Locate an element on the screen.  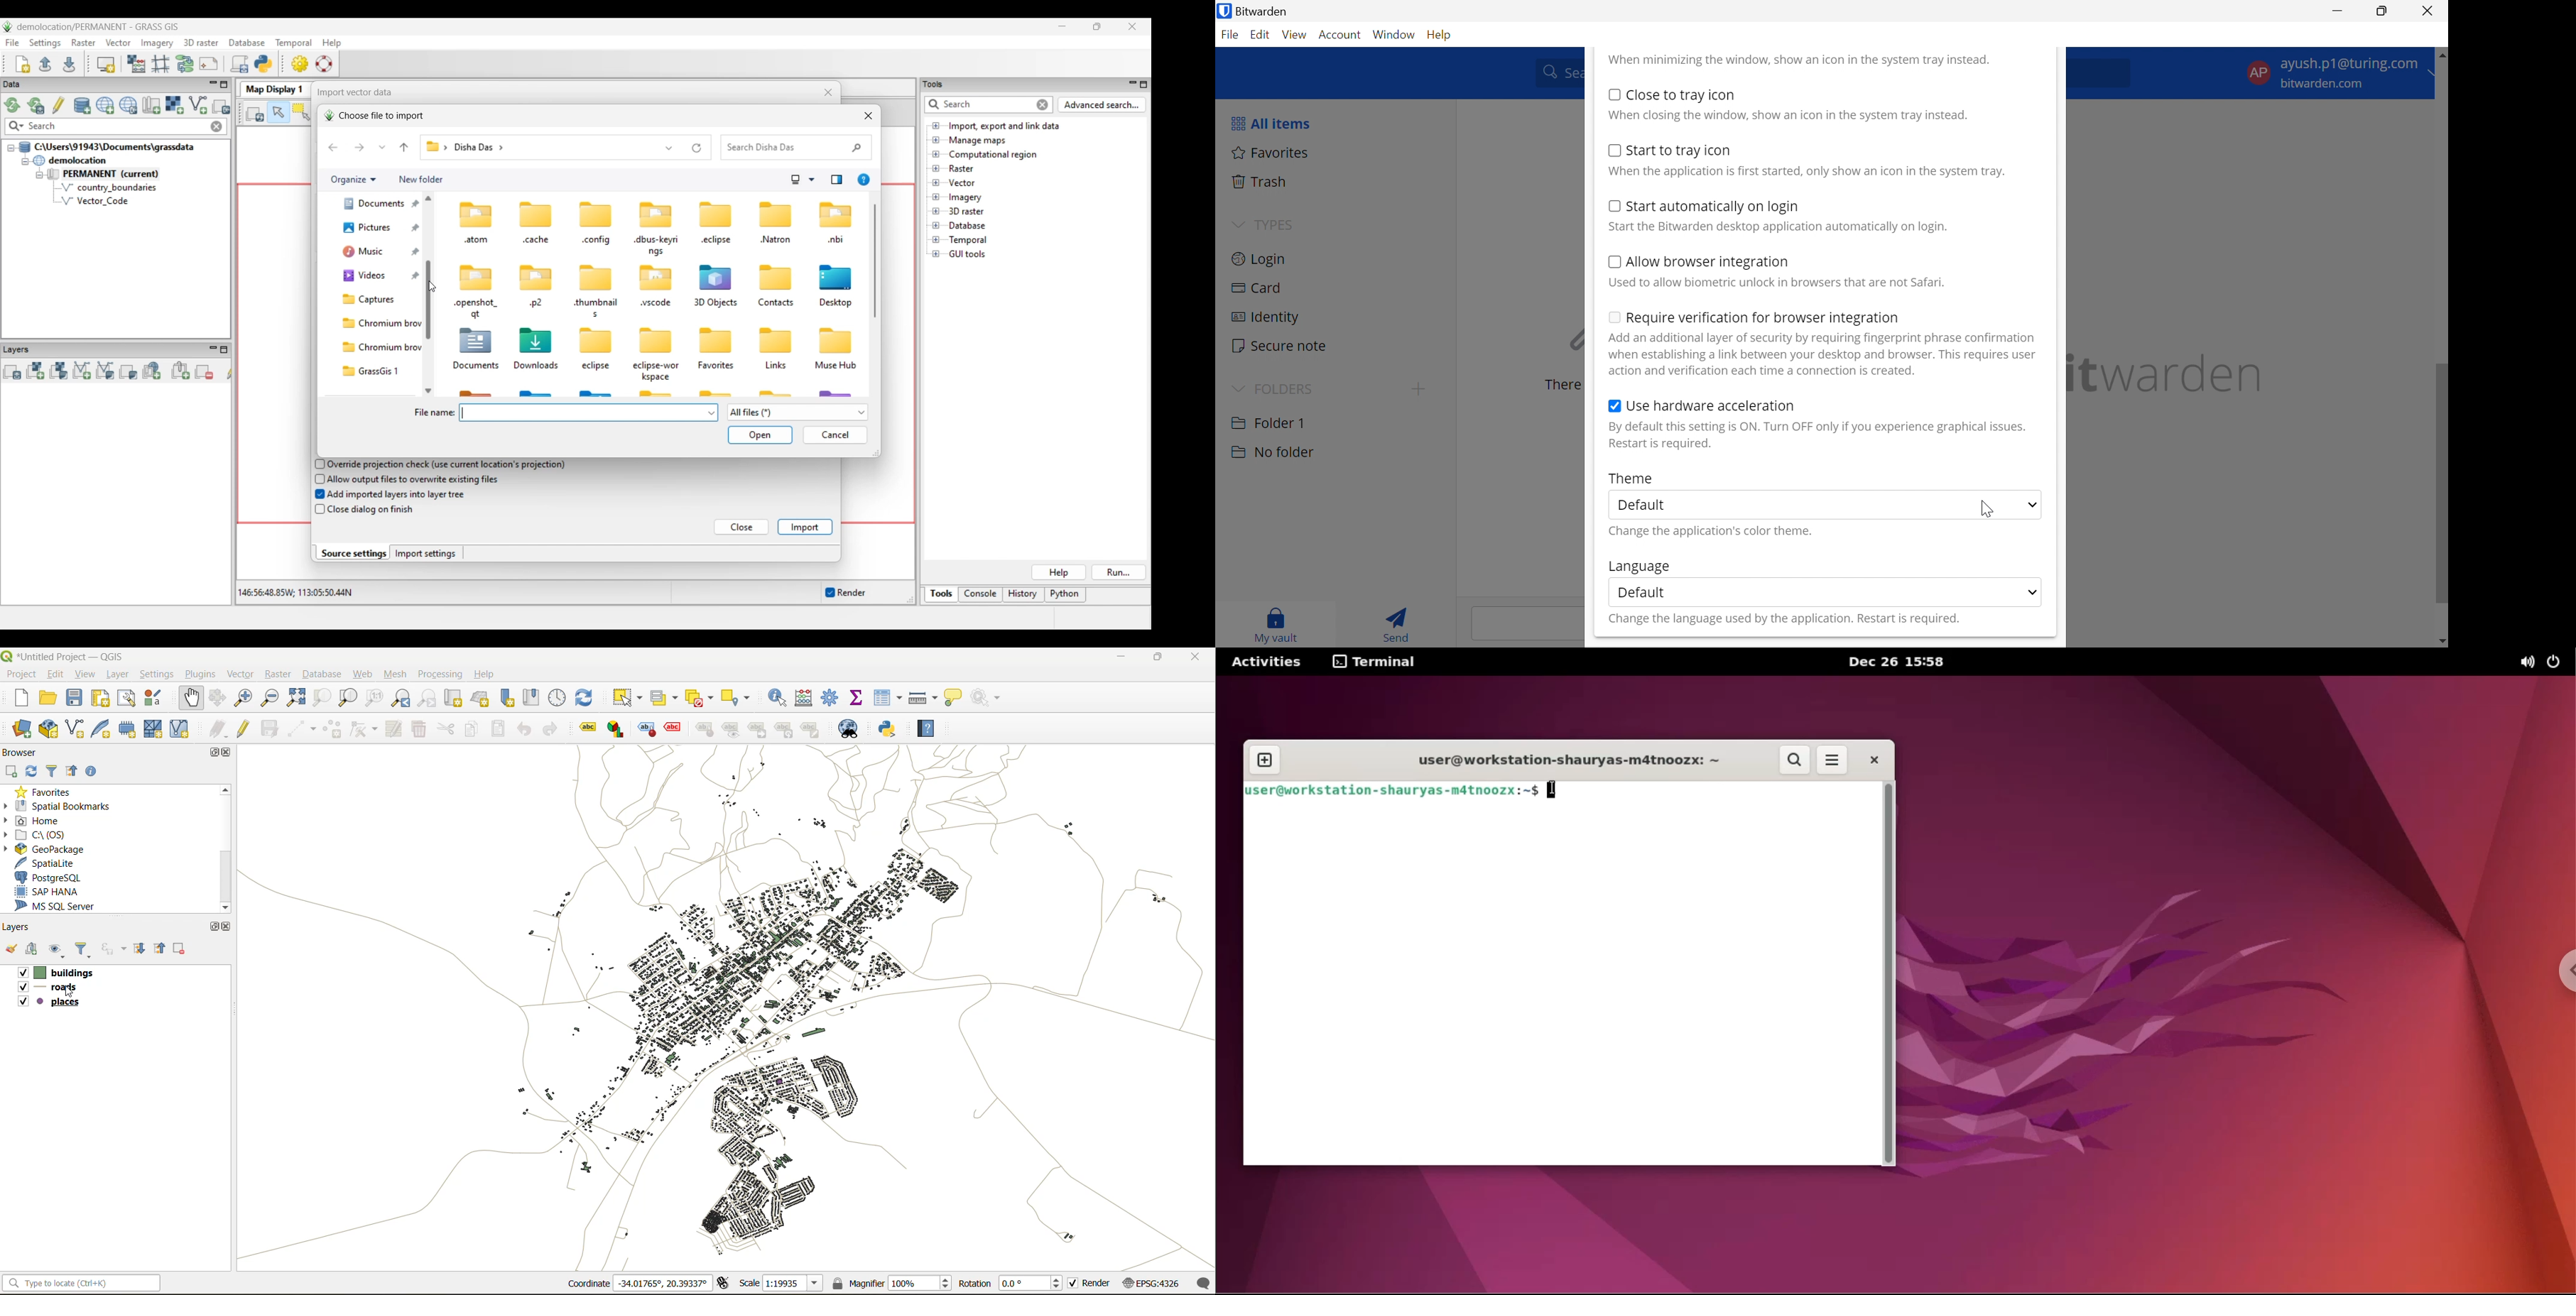
Trash is located at coordinates (1261, 182).